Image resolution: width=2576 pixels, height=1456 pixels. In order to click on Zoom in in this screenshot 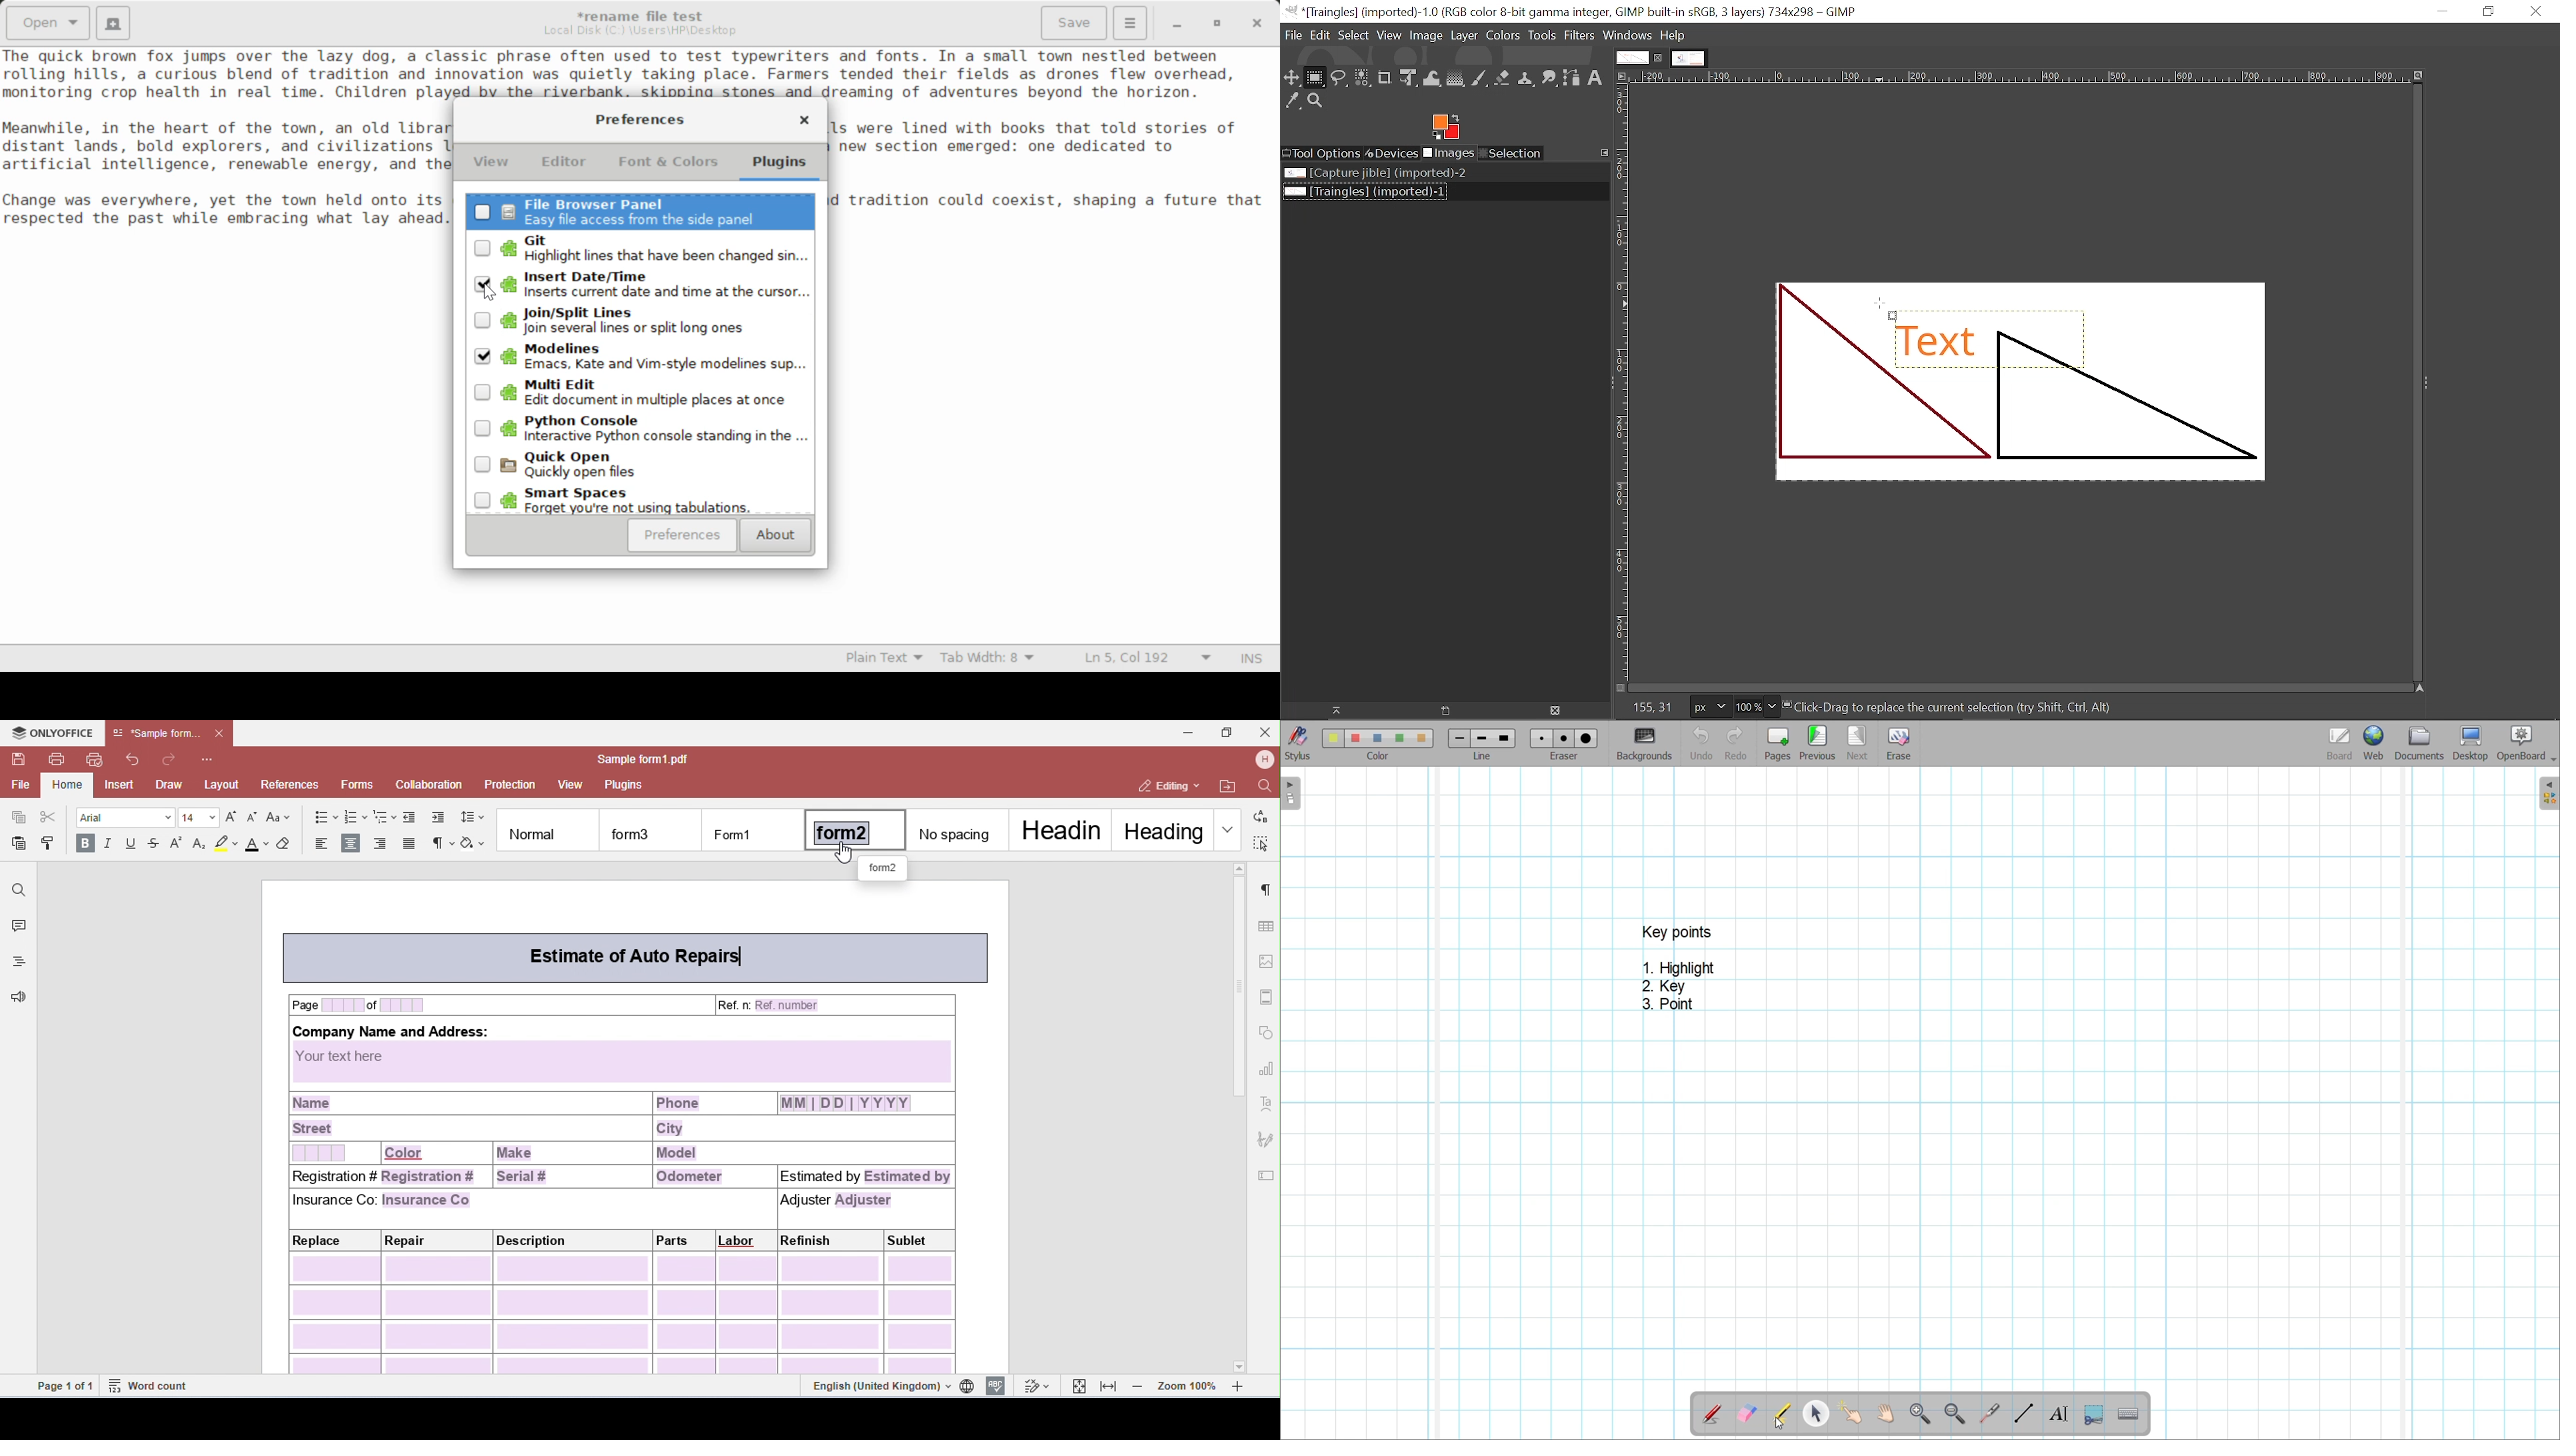, I will do `click(1921, 1415)`.